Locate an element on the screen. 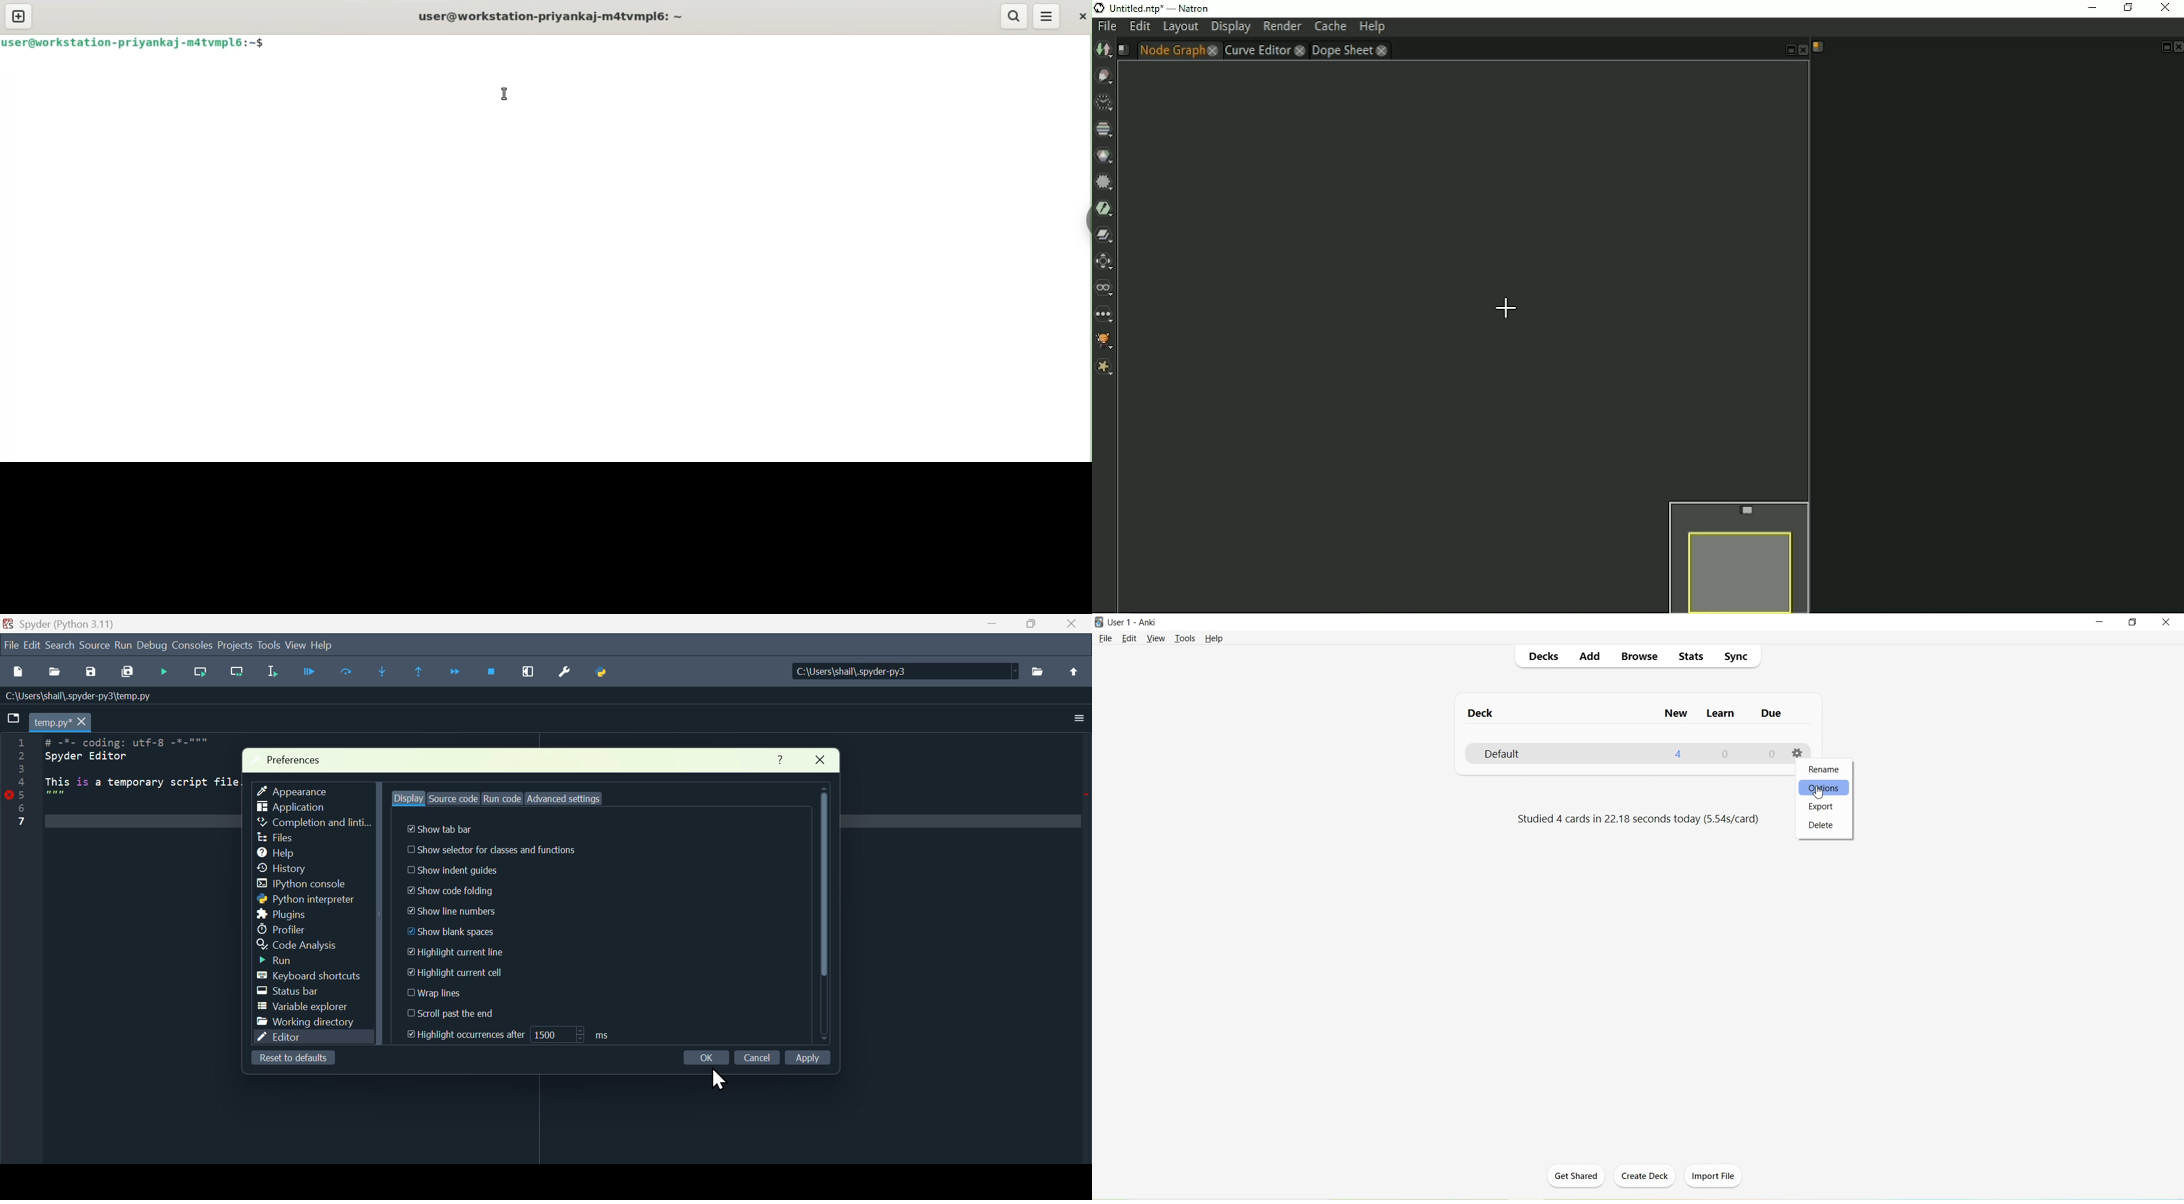 This screenshot has height=1204, width=2184. User 1 - Anki is located at coordinates (1132, 622).